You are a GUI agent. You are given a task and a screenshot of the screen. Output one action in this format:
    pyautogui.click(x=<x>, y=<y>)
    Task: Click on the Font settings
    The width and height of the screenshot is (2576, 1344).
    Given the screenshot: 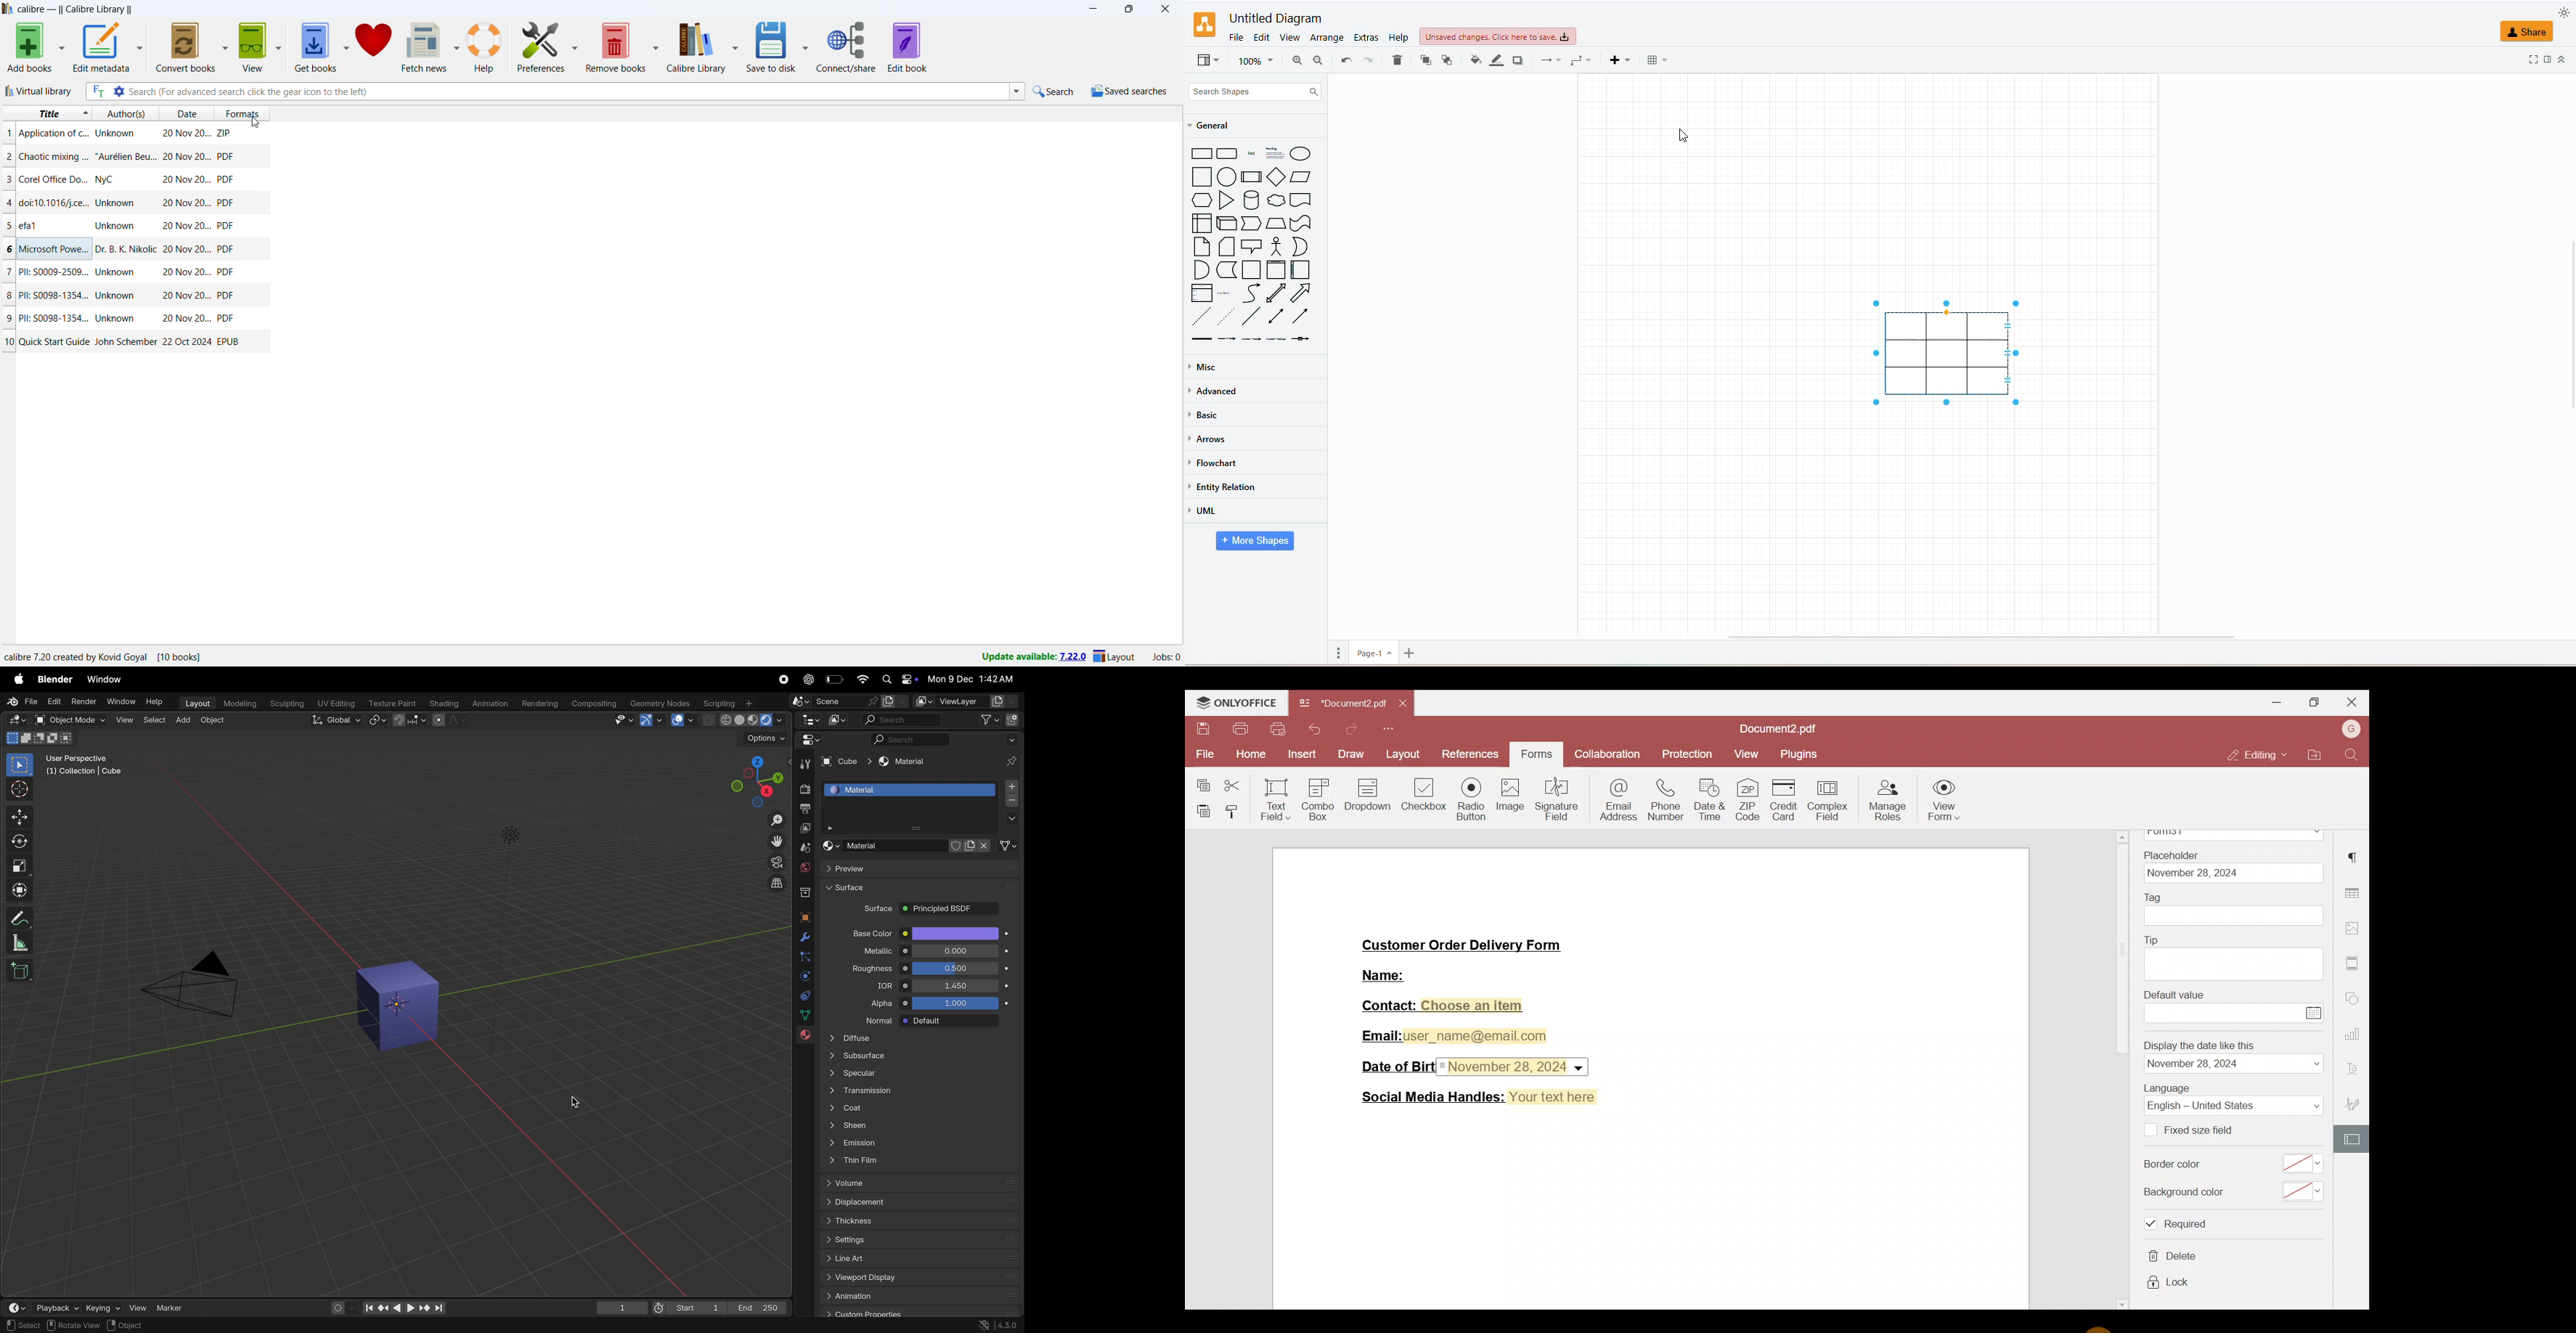 What is the action you would take?
    pyautogui.click(x=2354, y=1070)
    